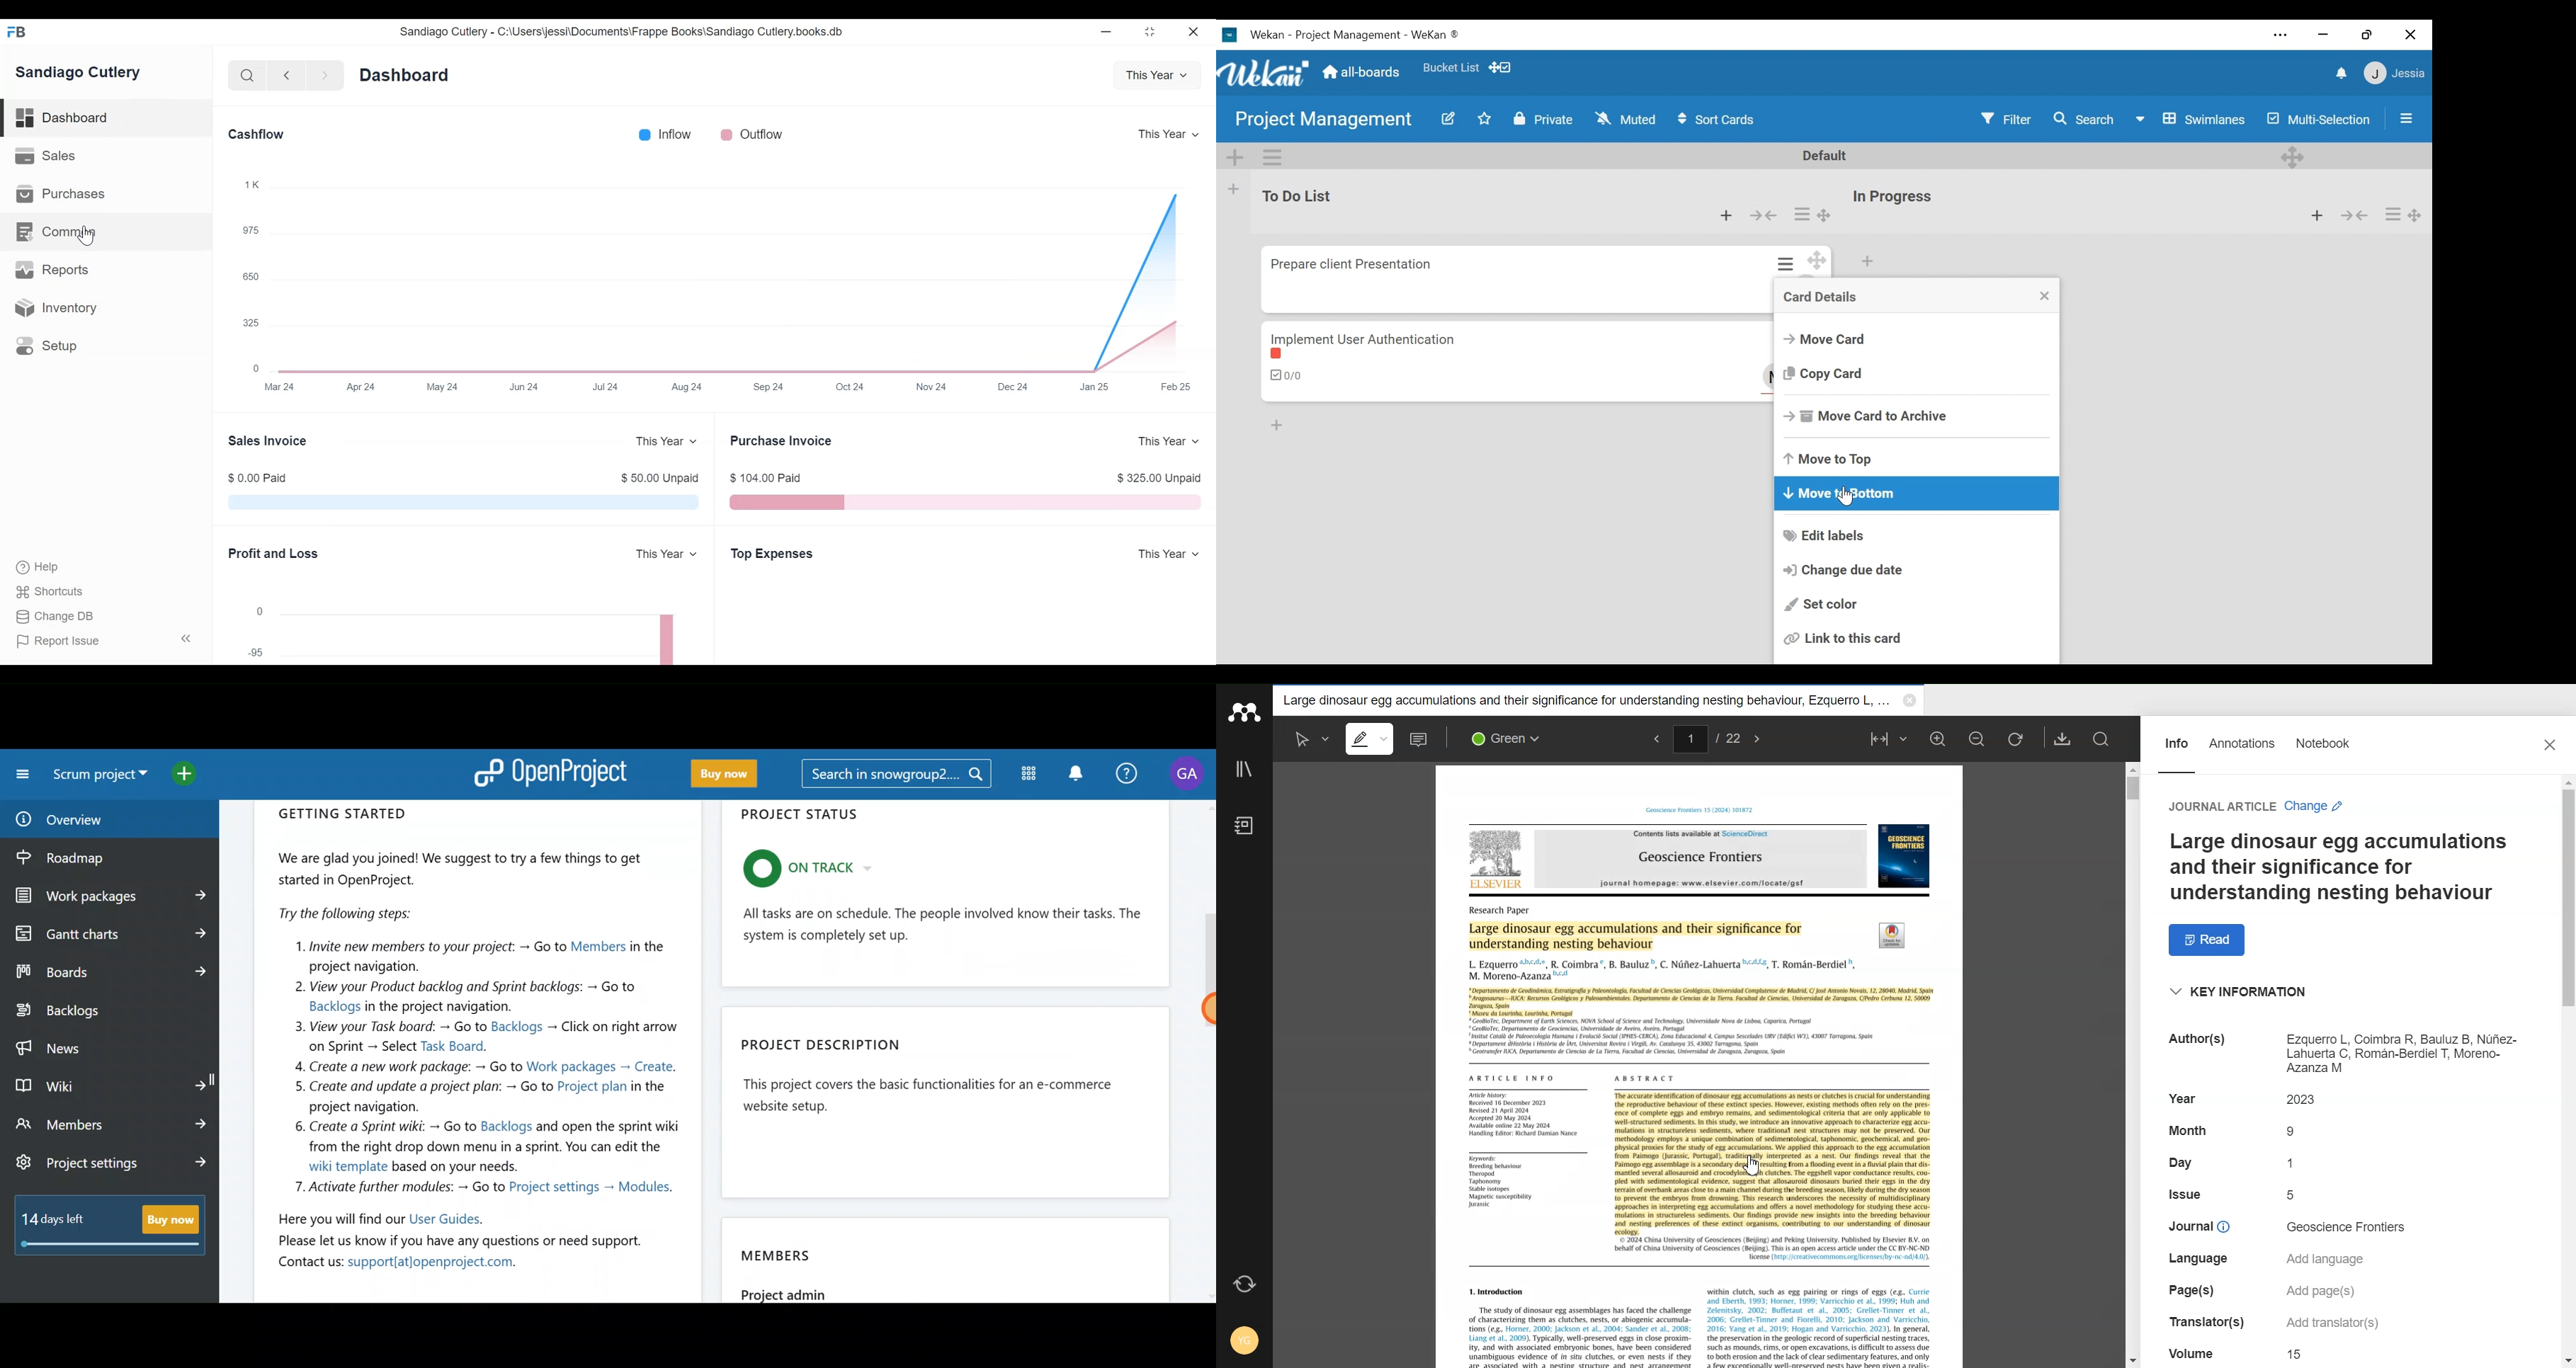  I want to click on News, so click(109, 1045).